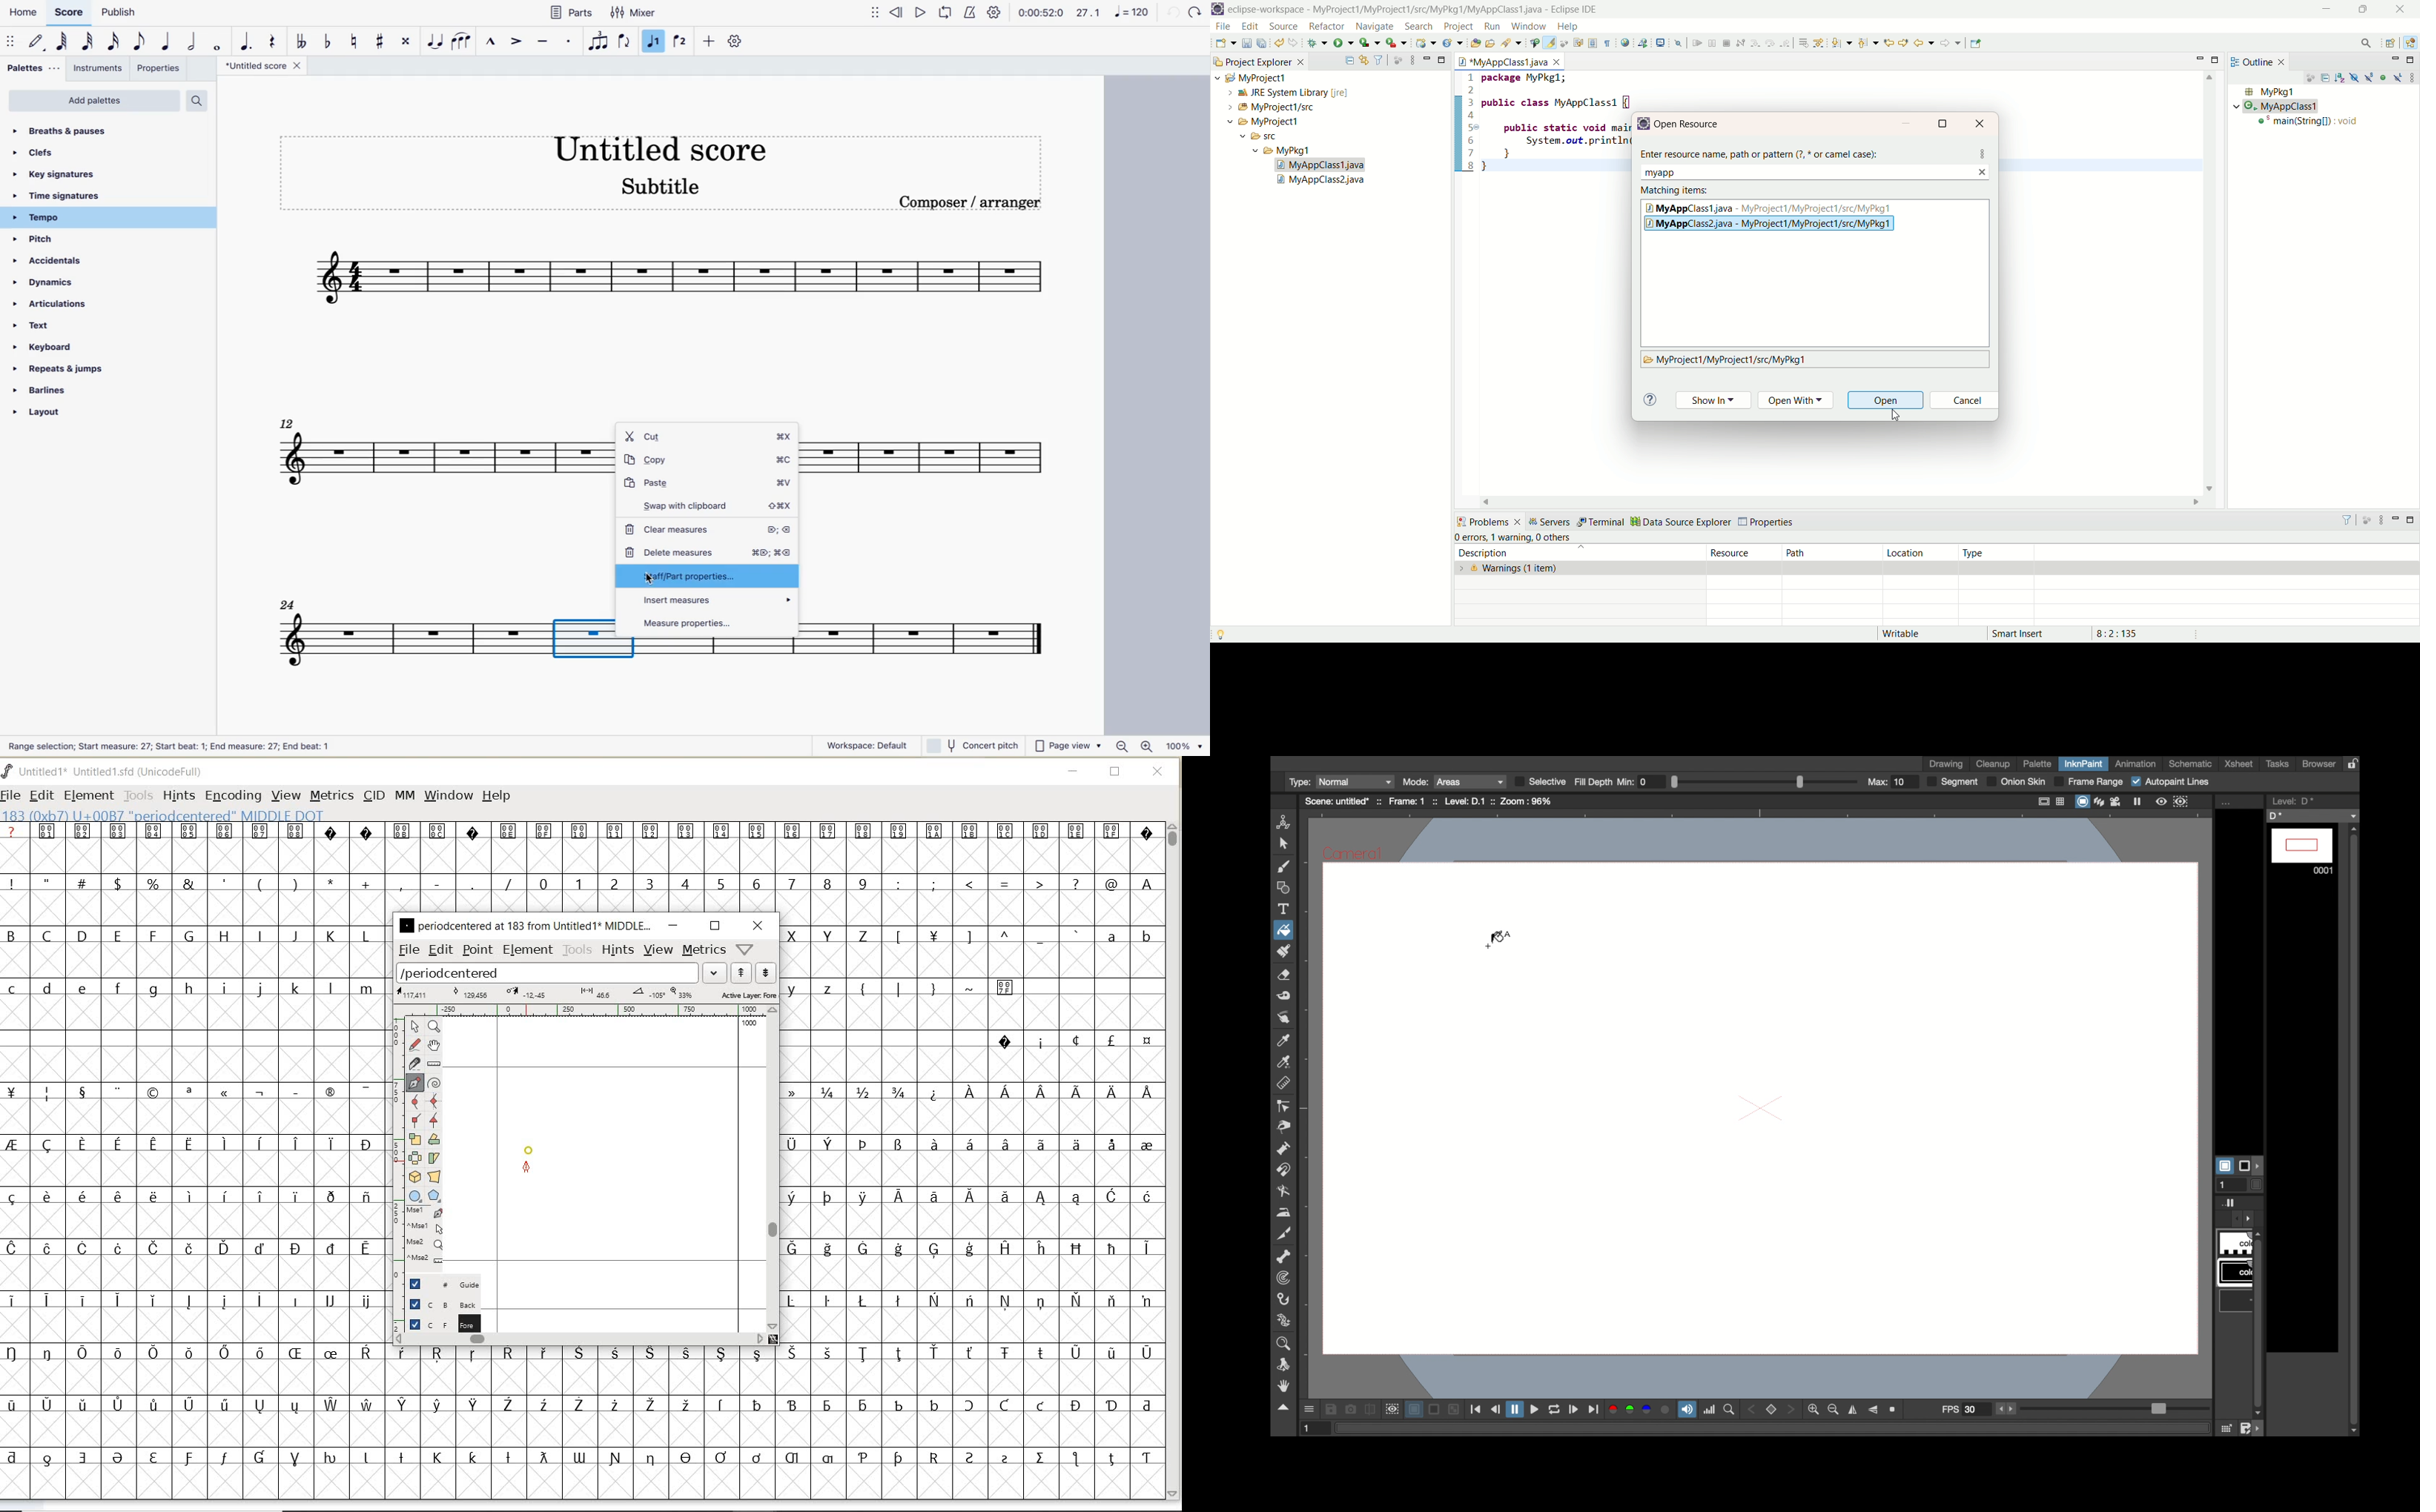 This screenshot has width=2436, height=1512. Describe the element at coordinates (41, 797) in the screenshot. I see `EDIT` at that location.